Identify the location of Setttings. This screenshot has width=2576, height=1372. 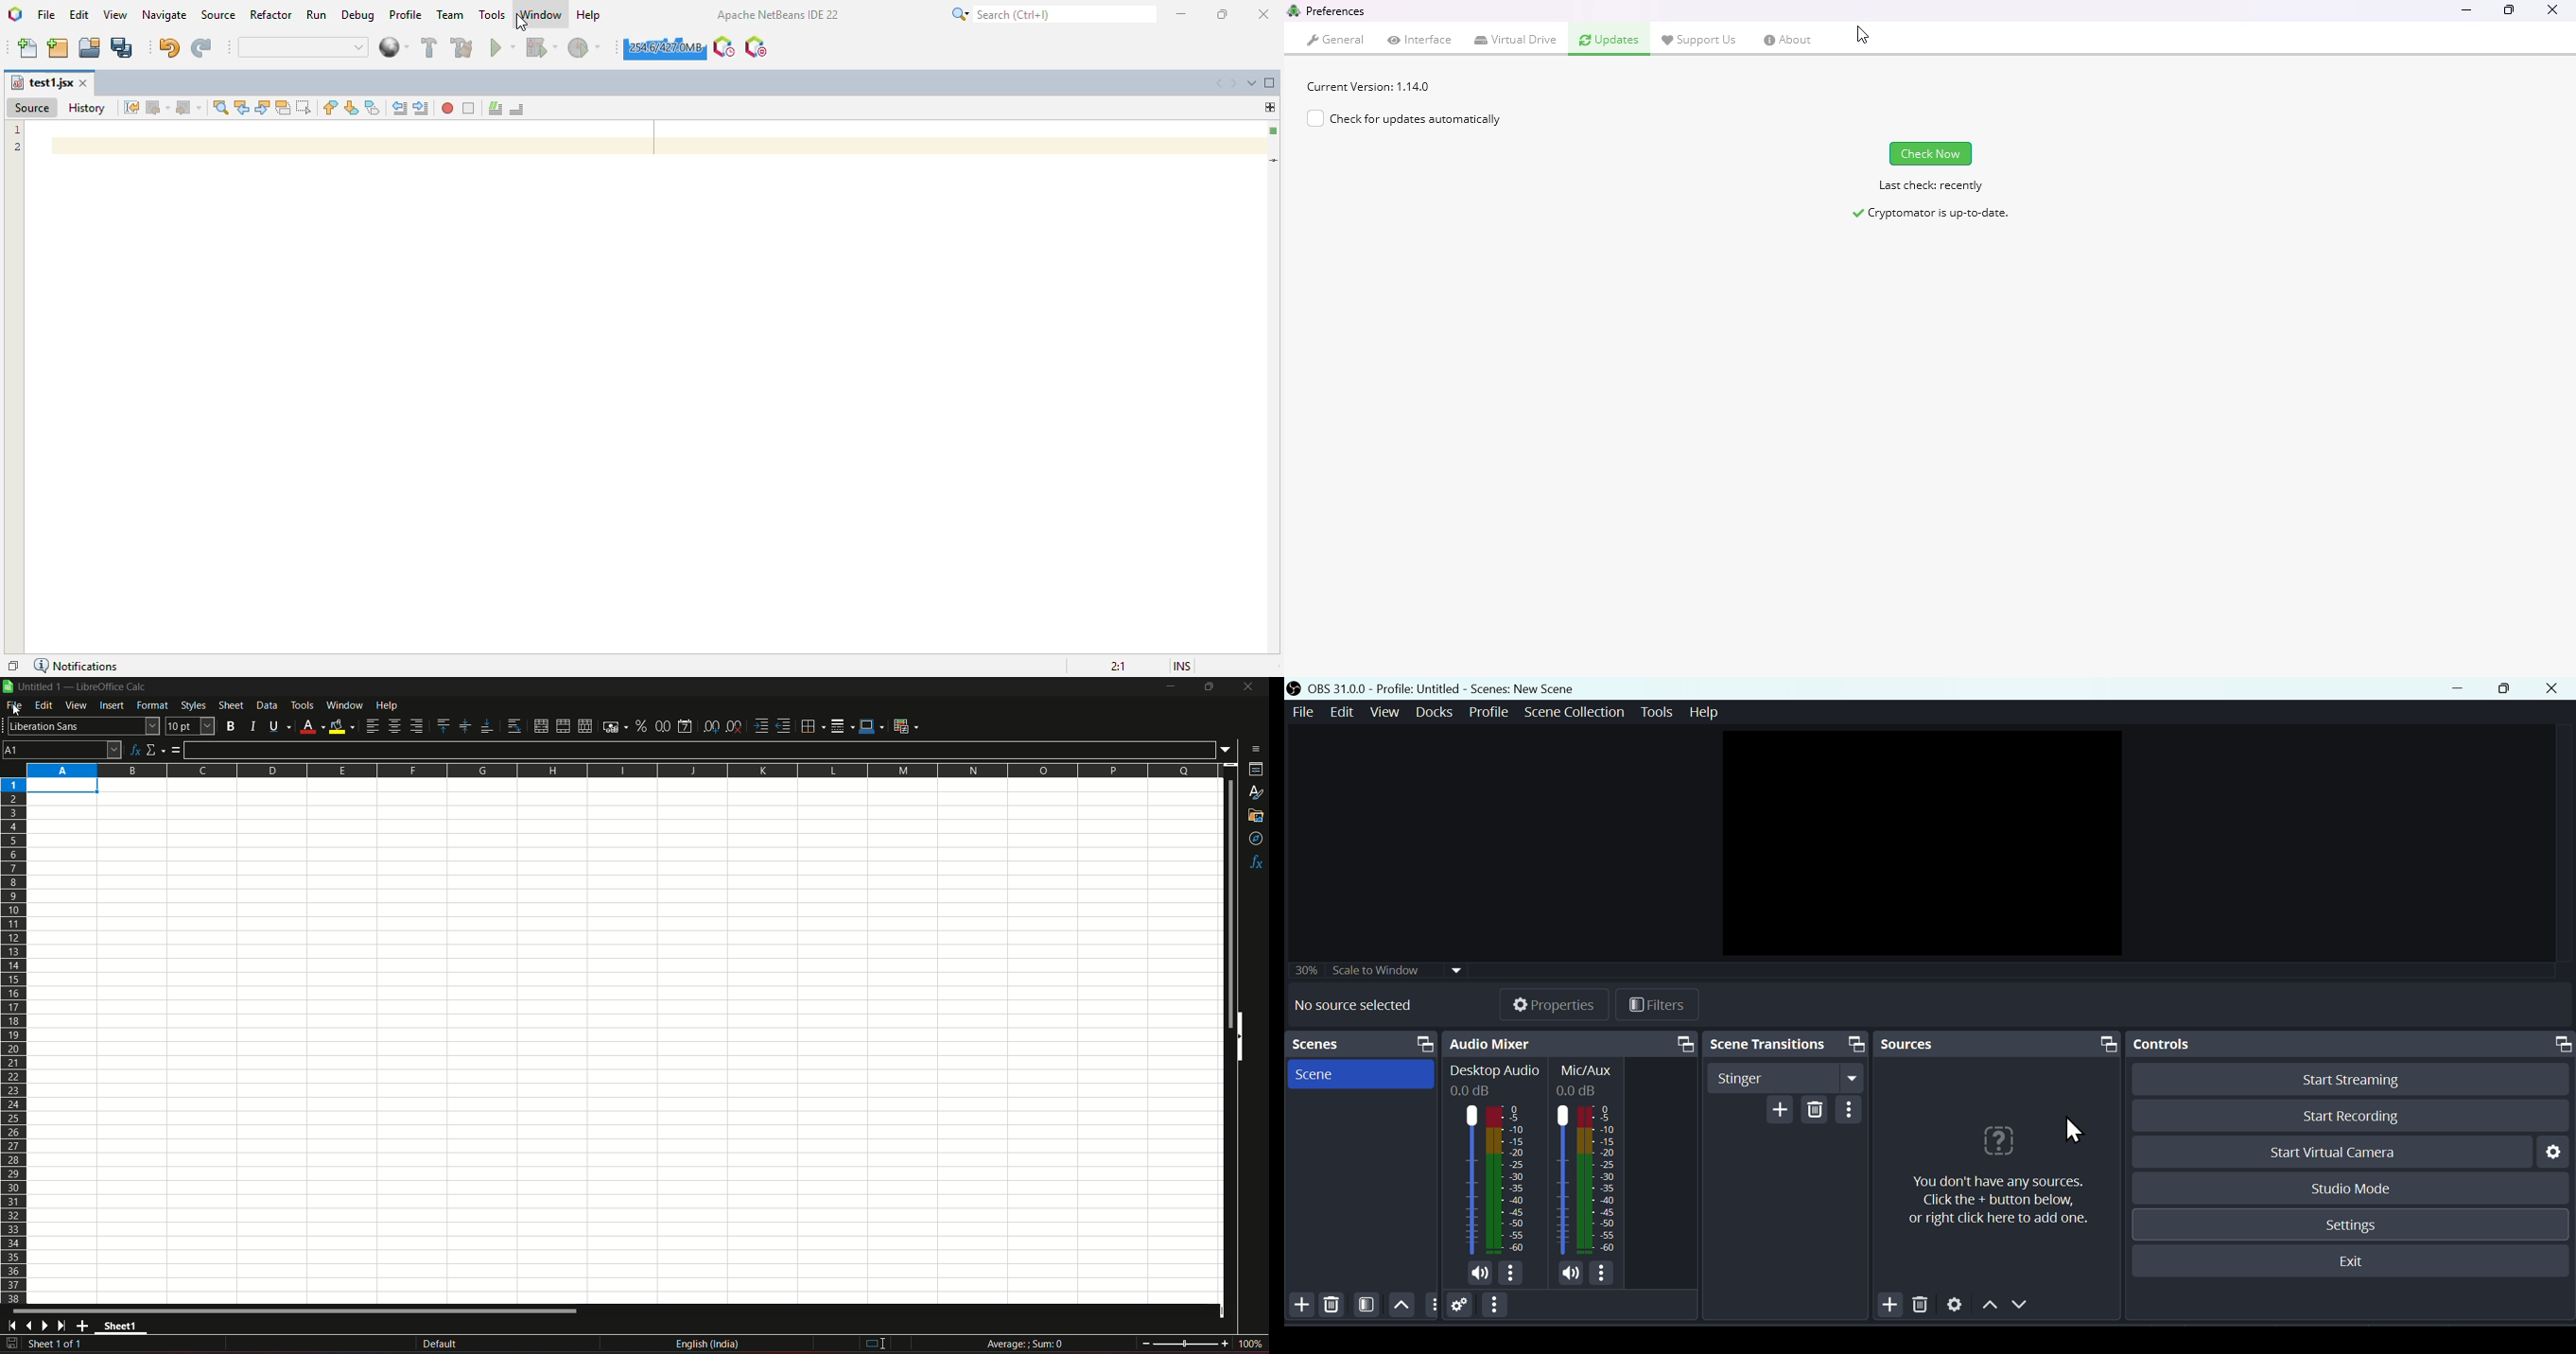
(2355, 1223).